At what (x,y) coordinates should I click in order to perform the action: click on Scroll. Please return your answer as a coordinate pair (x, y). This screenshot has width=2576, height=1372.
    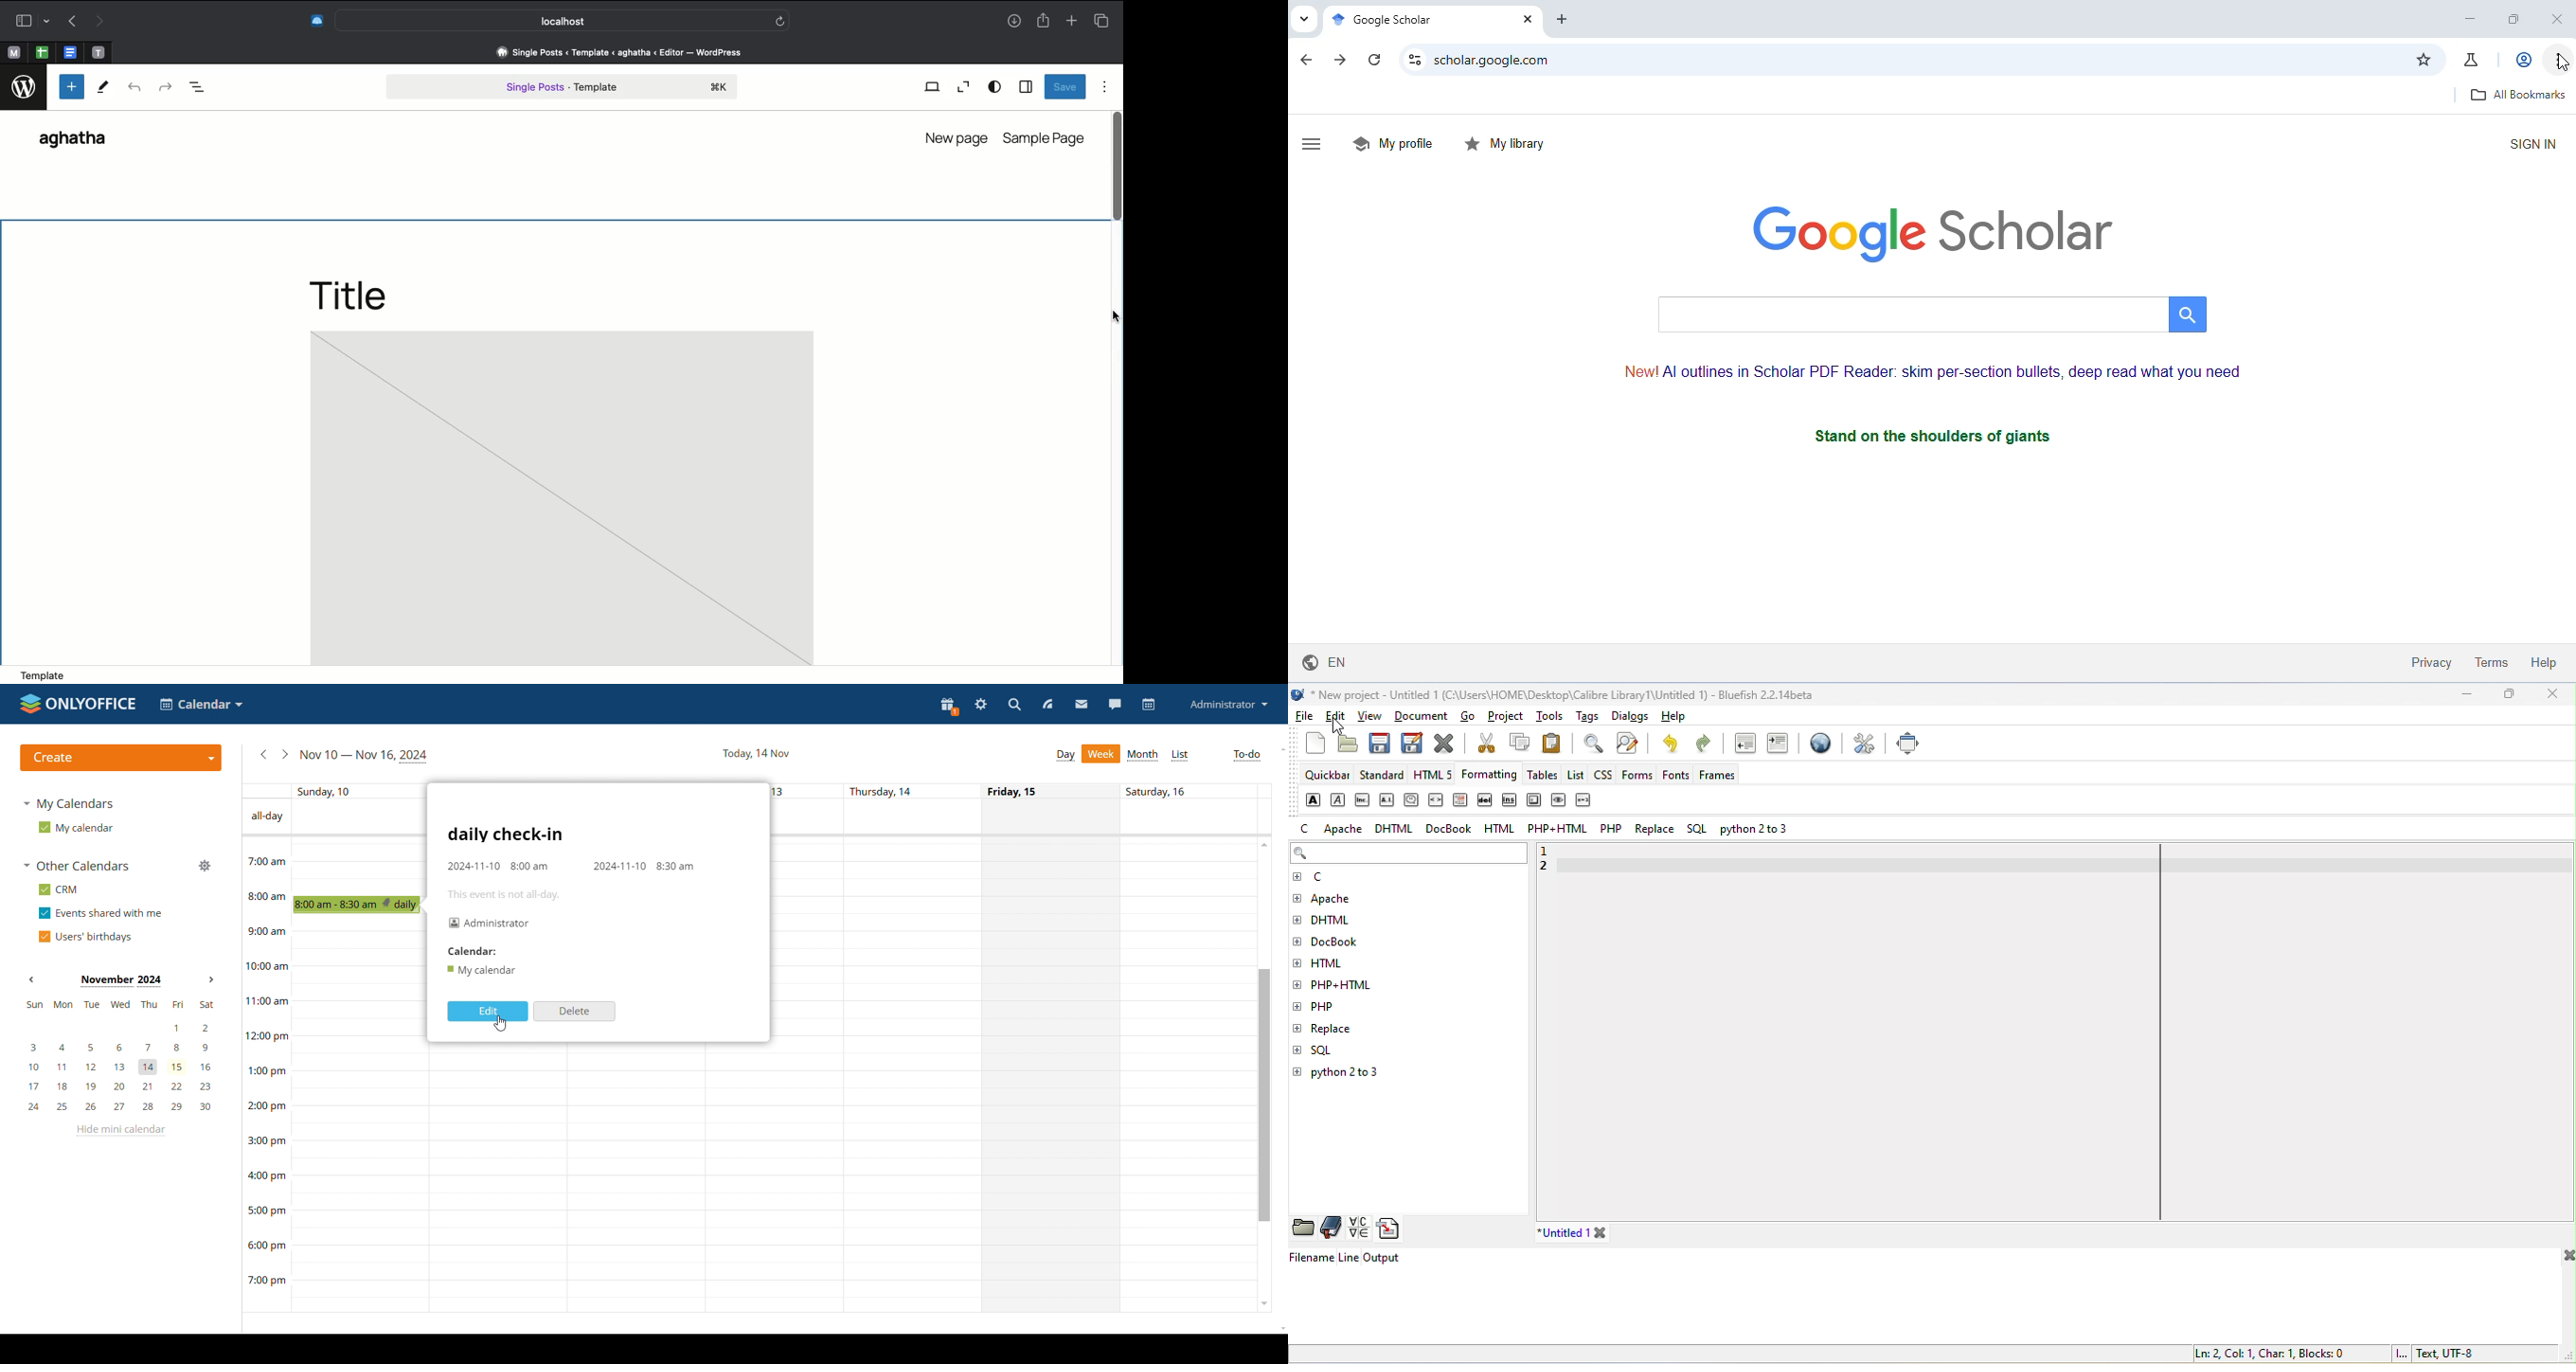
    Looking at the image, I should click on (1115, 200).